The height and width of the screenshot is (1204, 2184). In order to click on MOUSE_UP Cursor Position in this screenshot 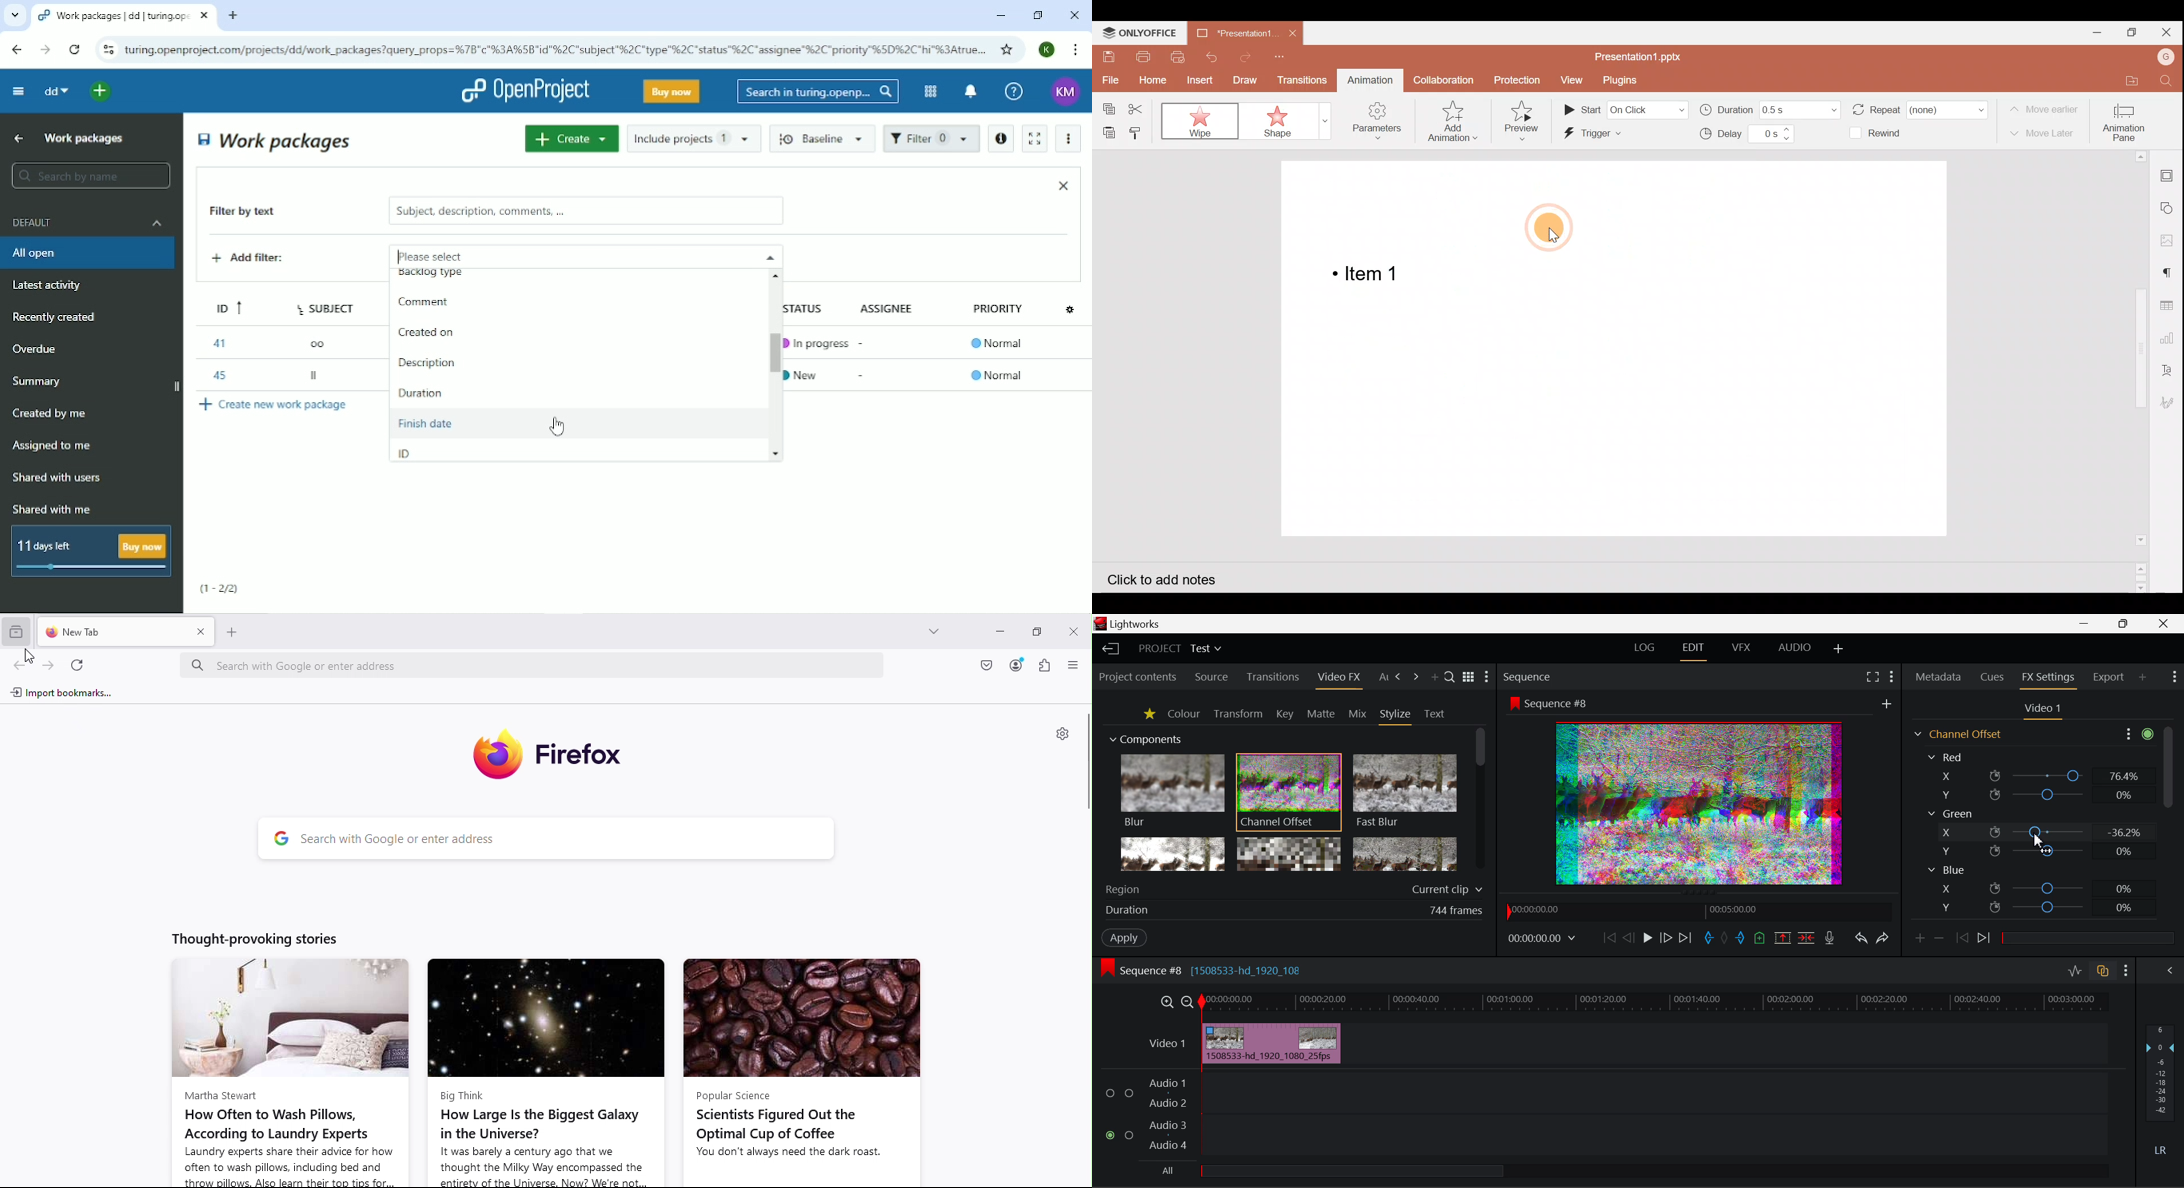, I will do `click(2037, 842)`.